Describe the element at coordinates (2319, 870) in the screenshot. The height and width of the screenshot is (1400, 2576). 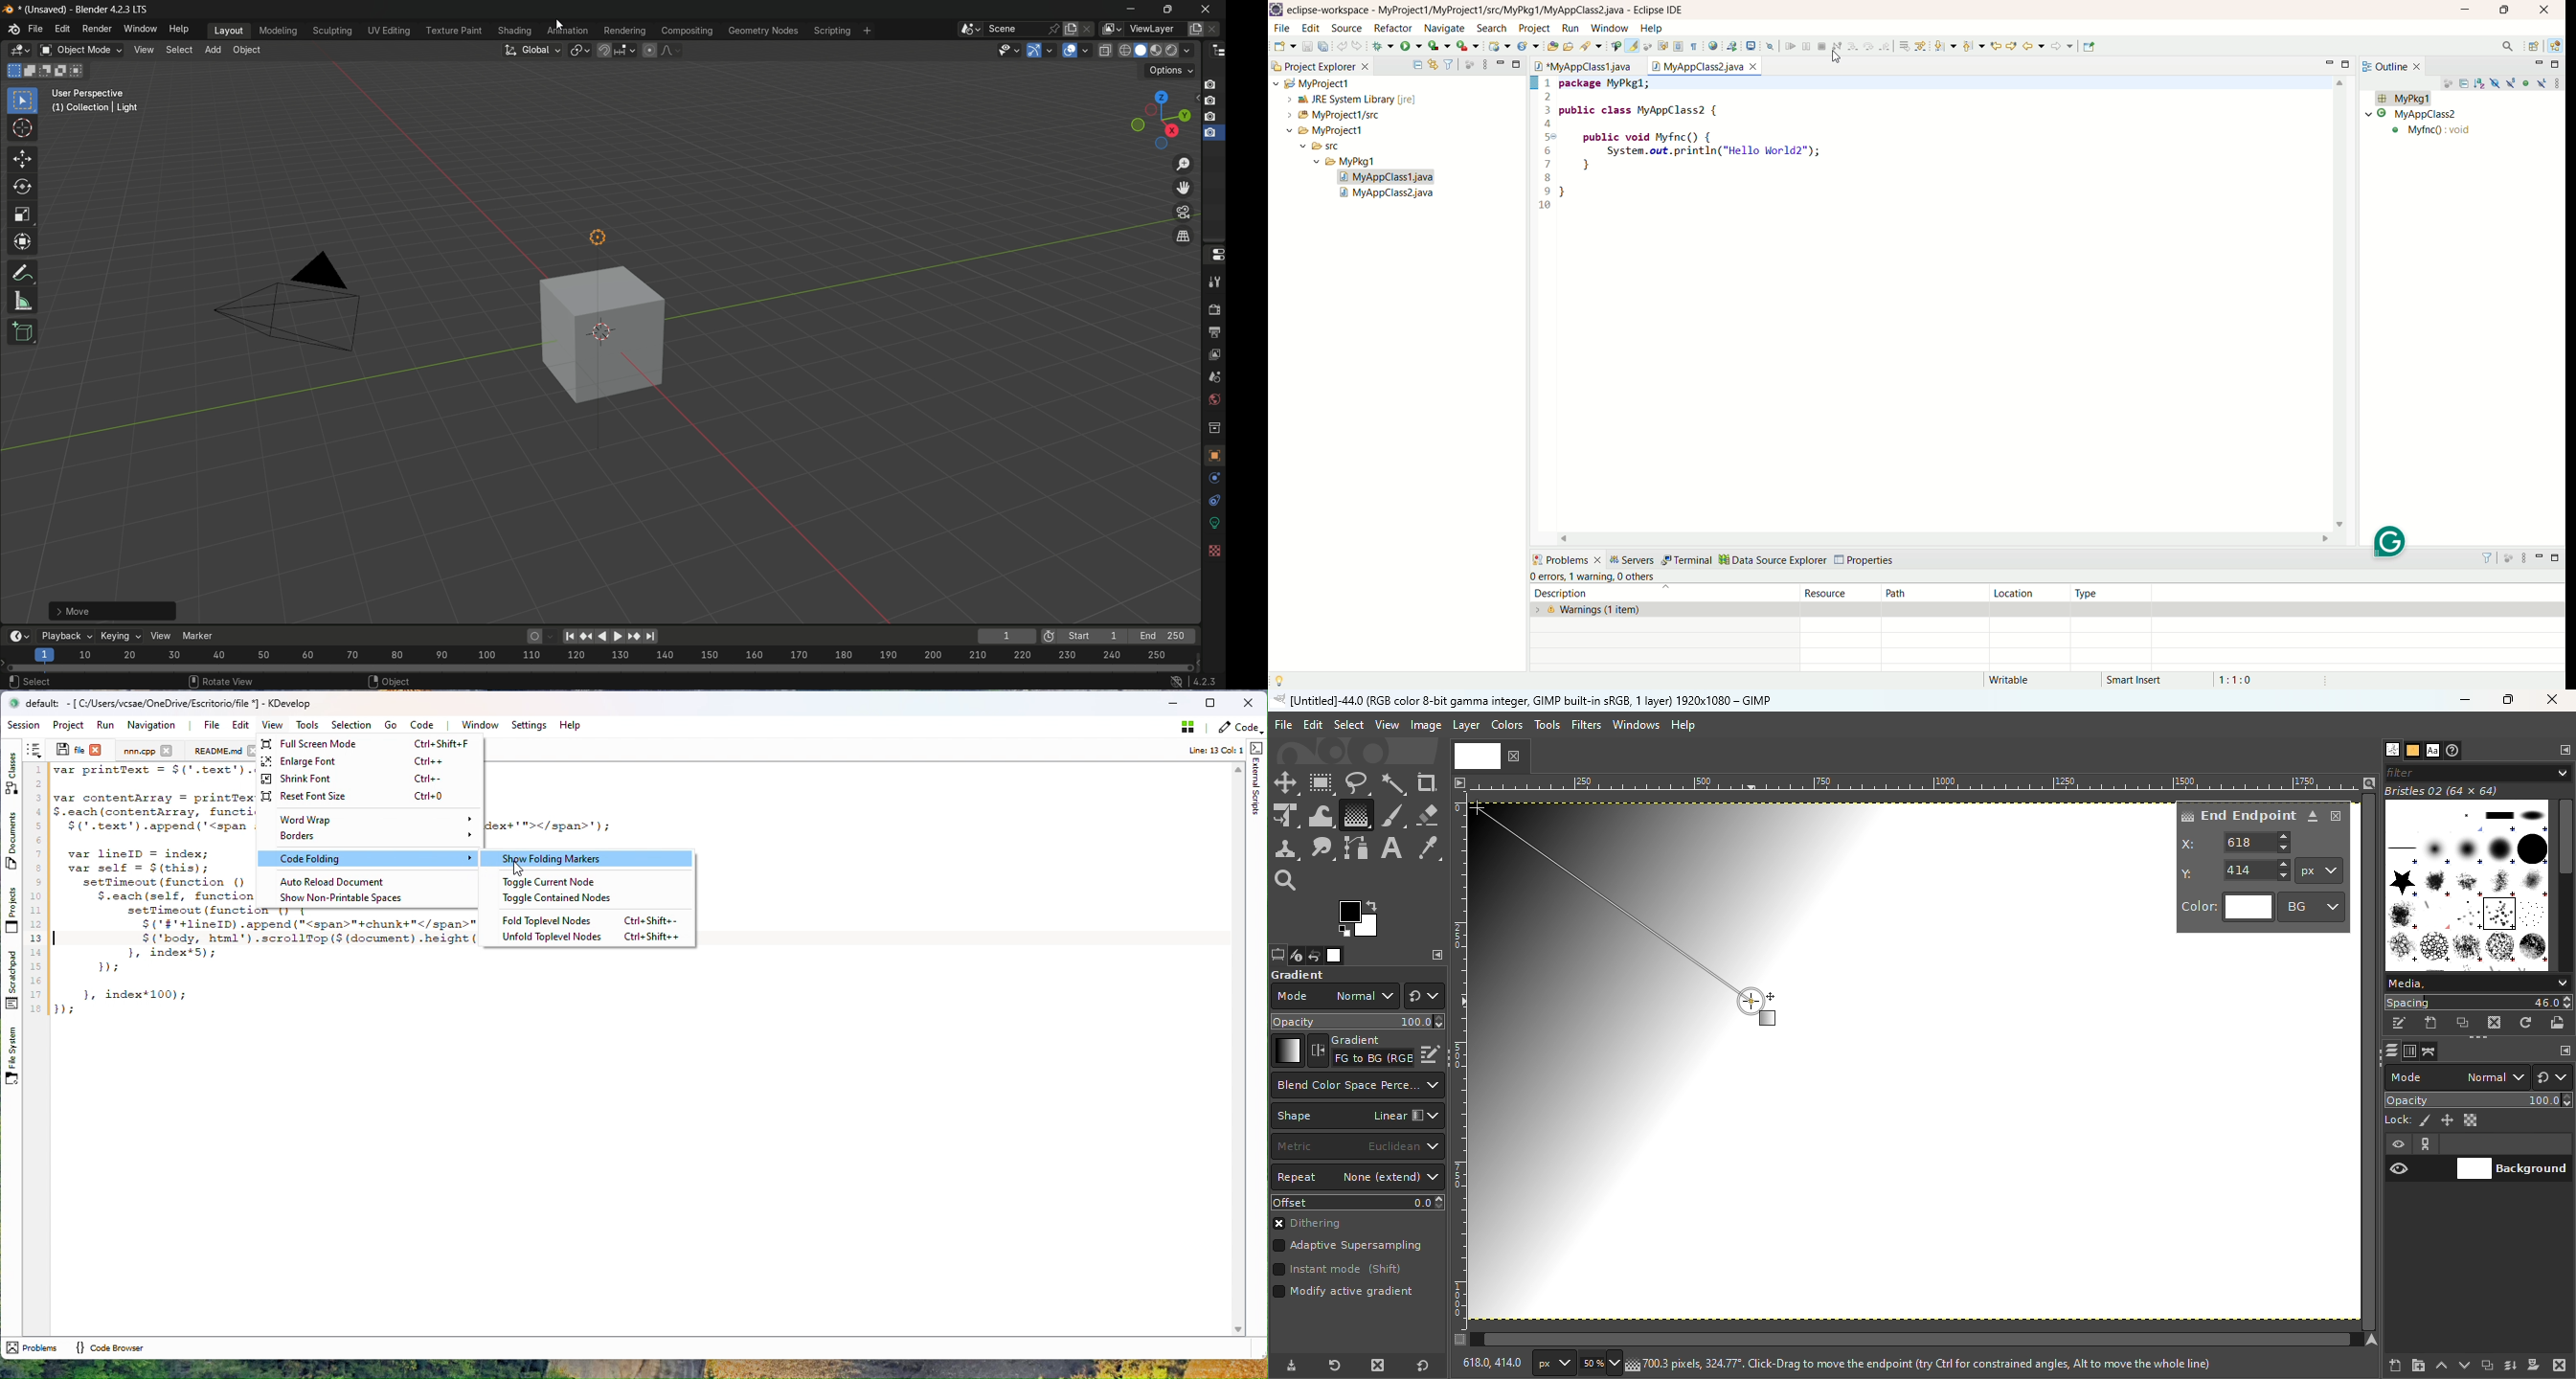
I see `Ruler measurement` at that location.